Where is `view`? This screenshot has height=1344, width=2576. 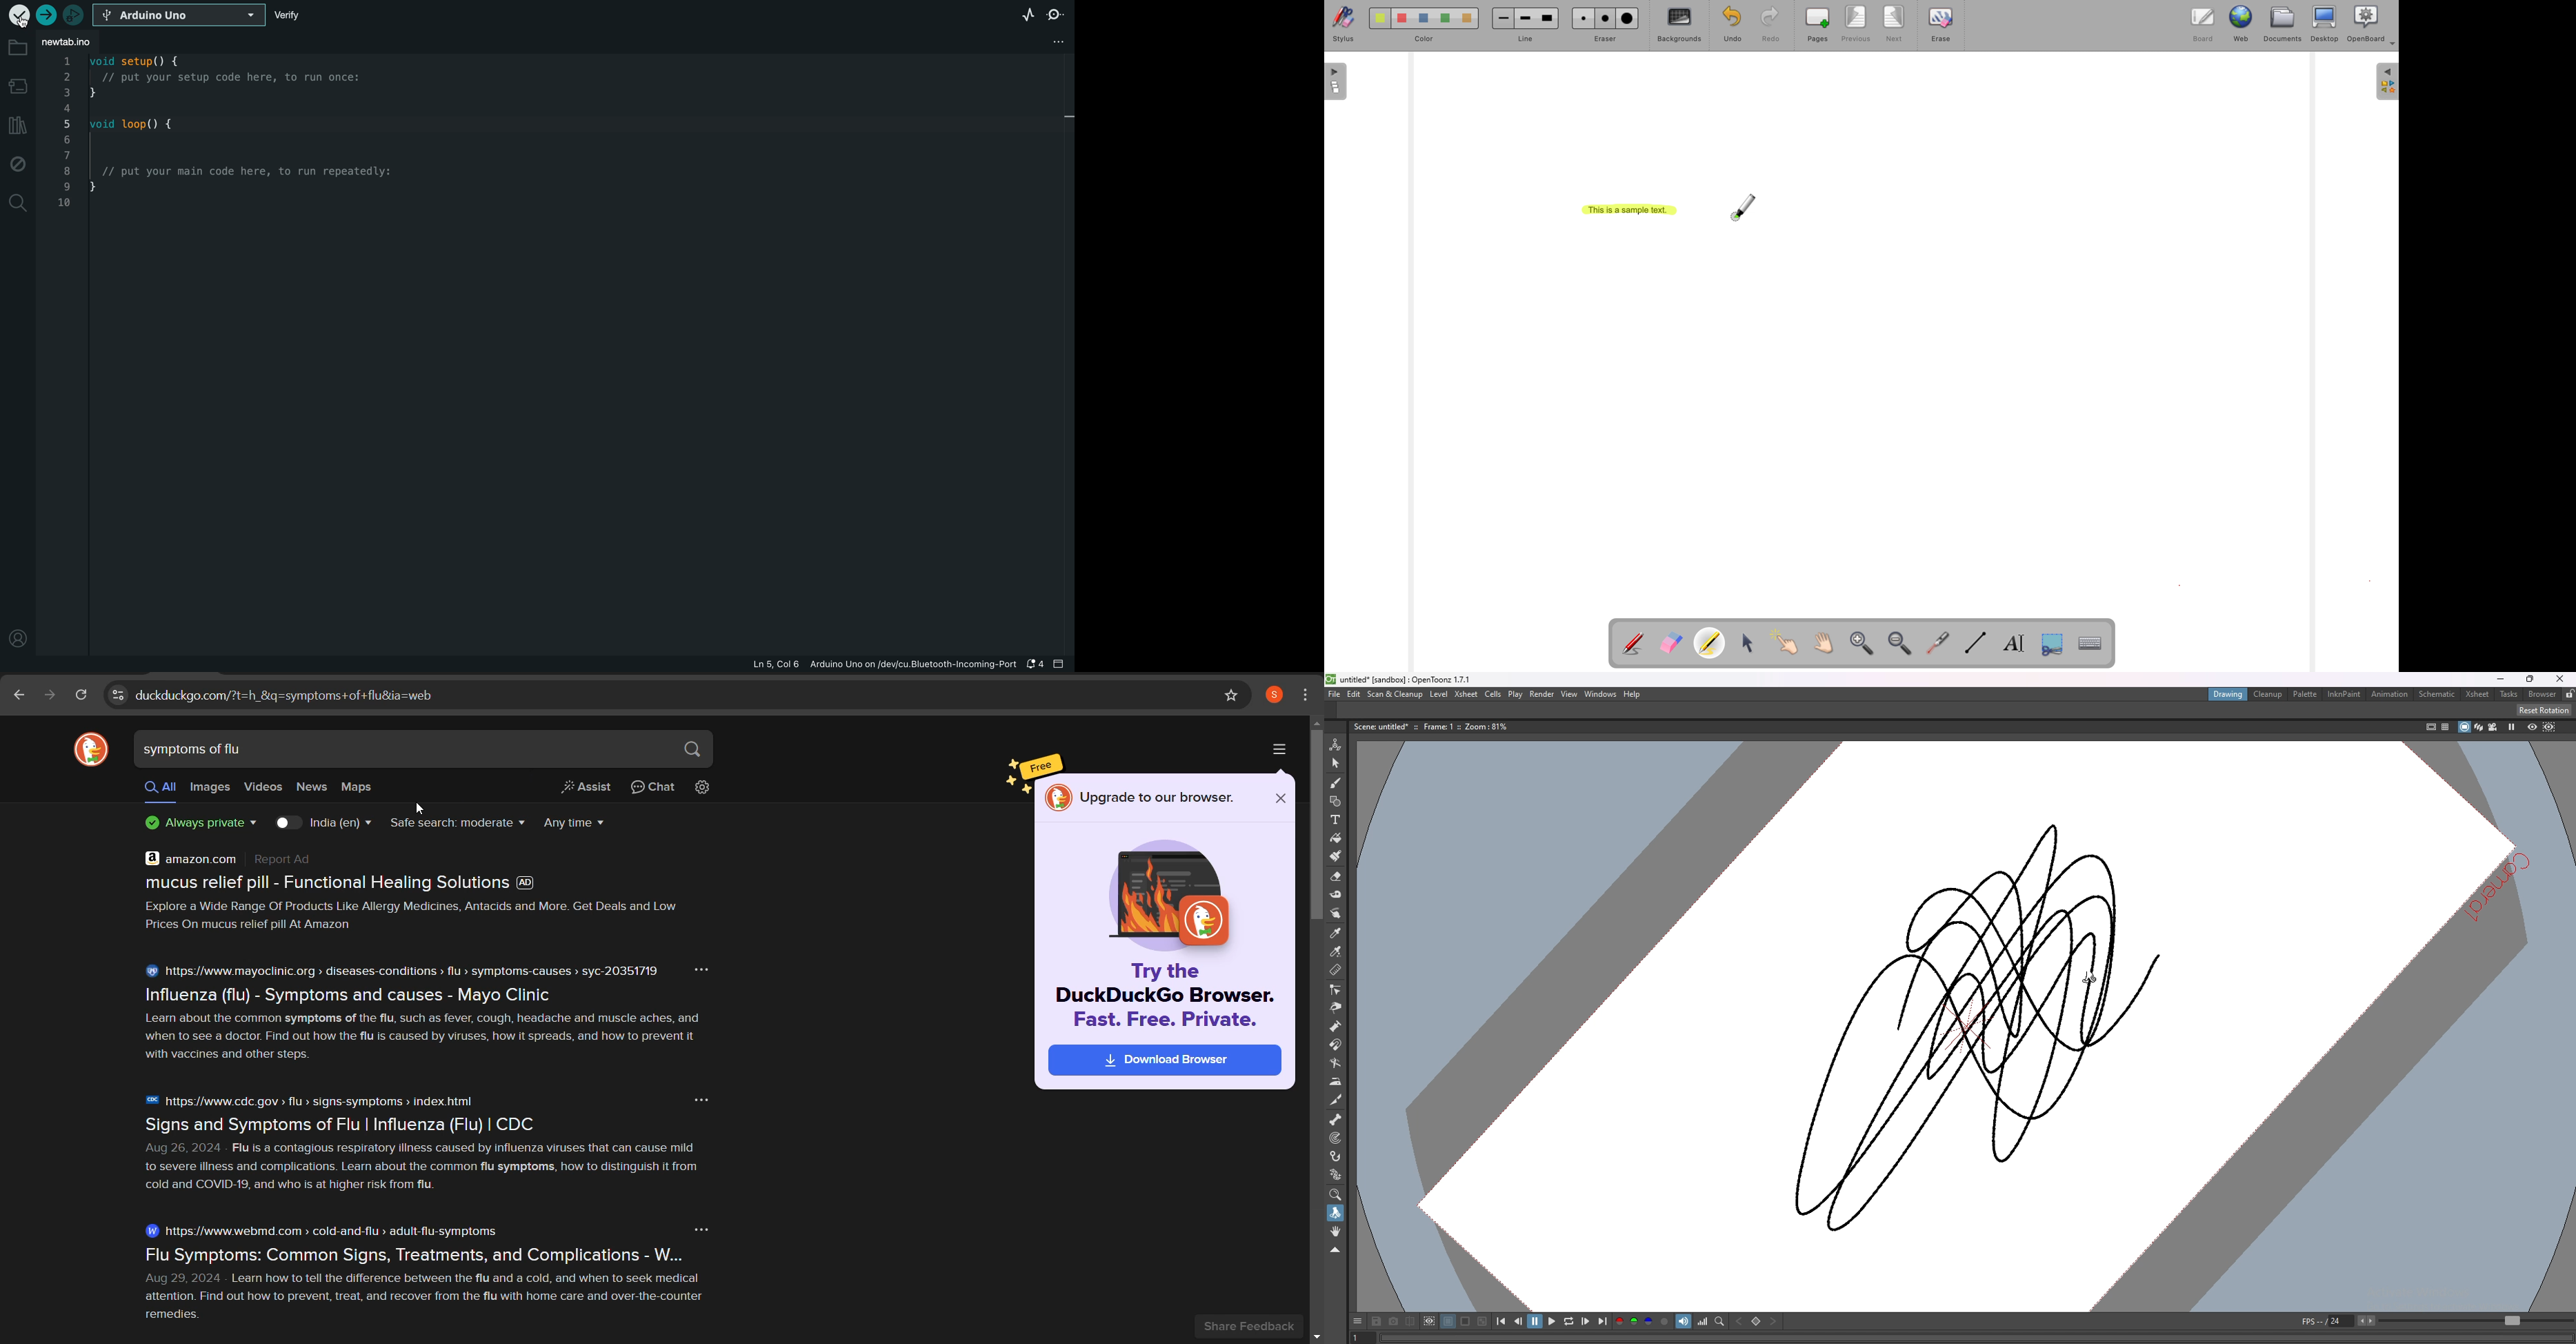
view is located at coordinates (1569, 694).